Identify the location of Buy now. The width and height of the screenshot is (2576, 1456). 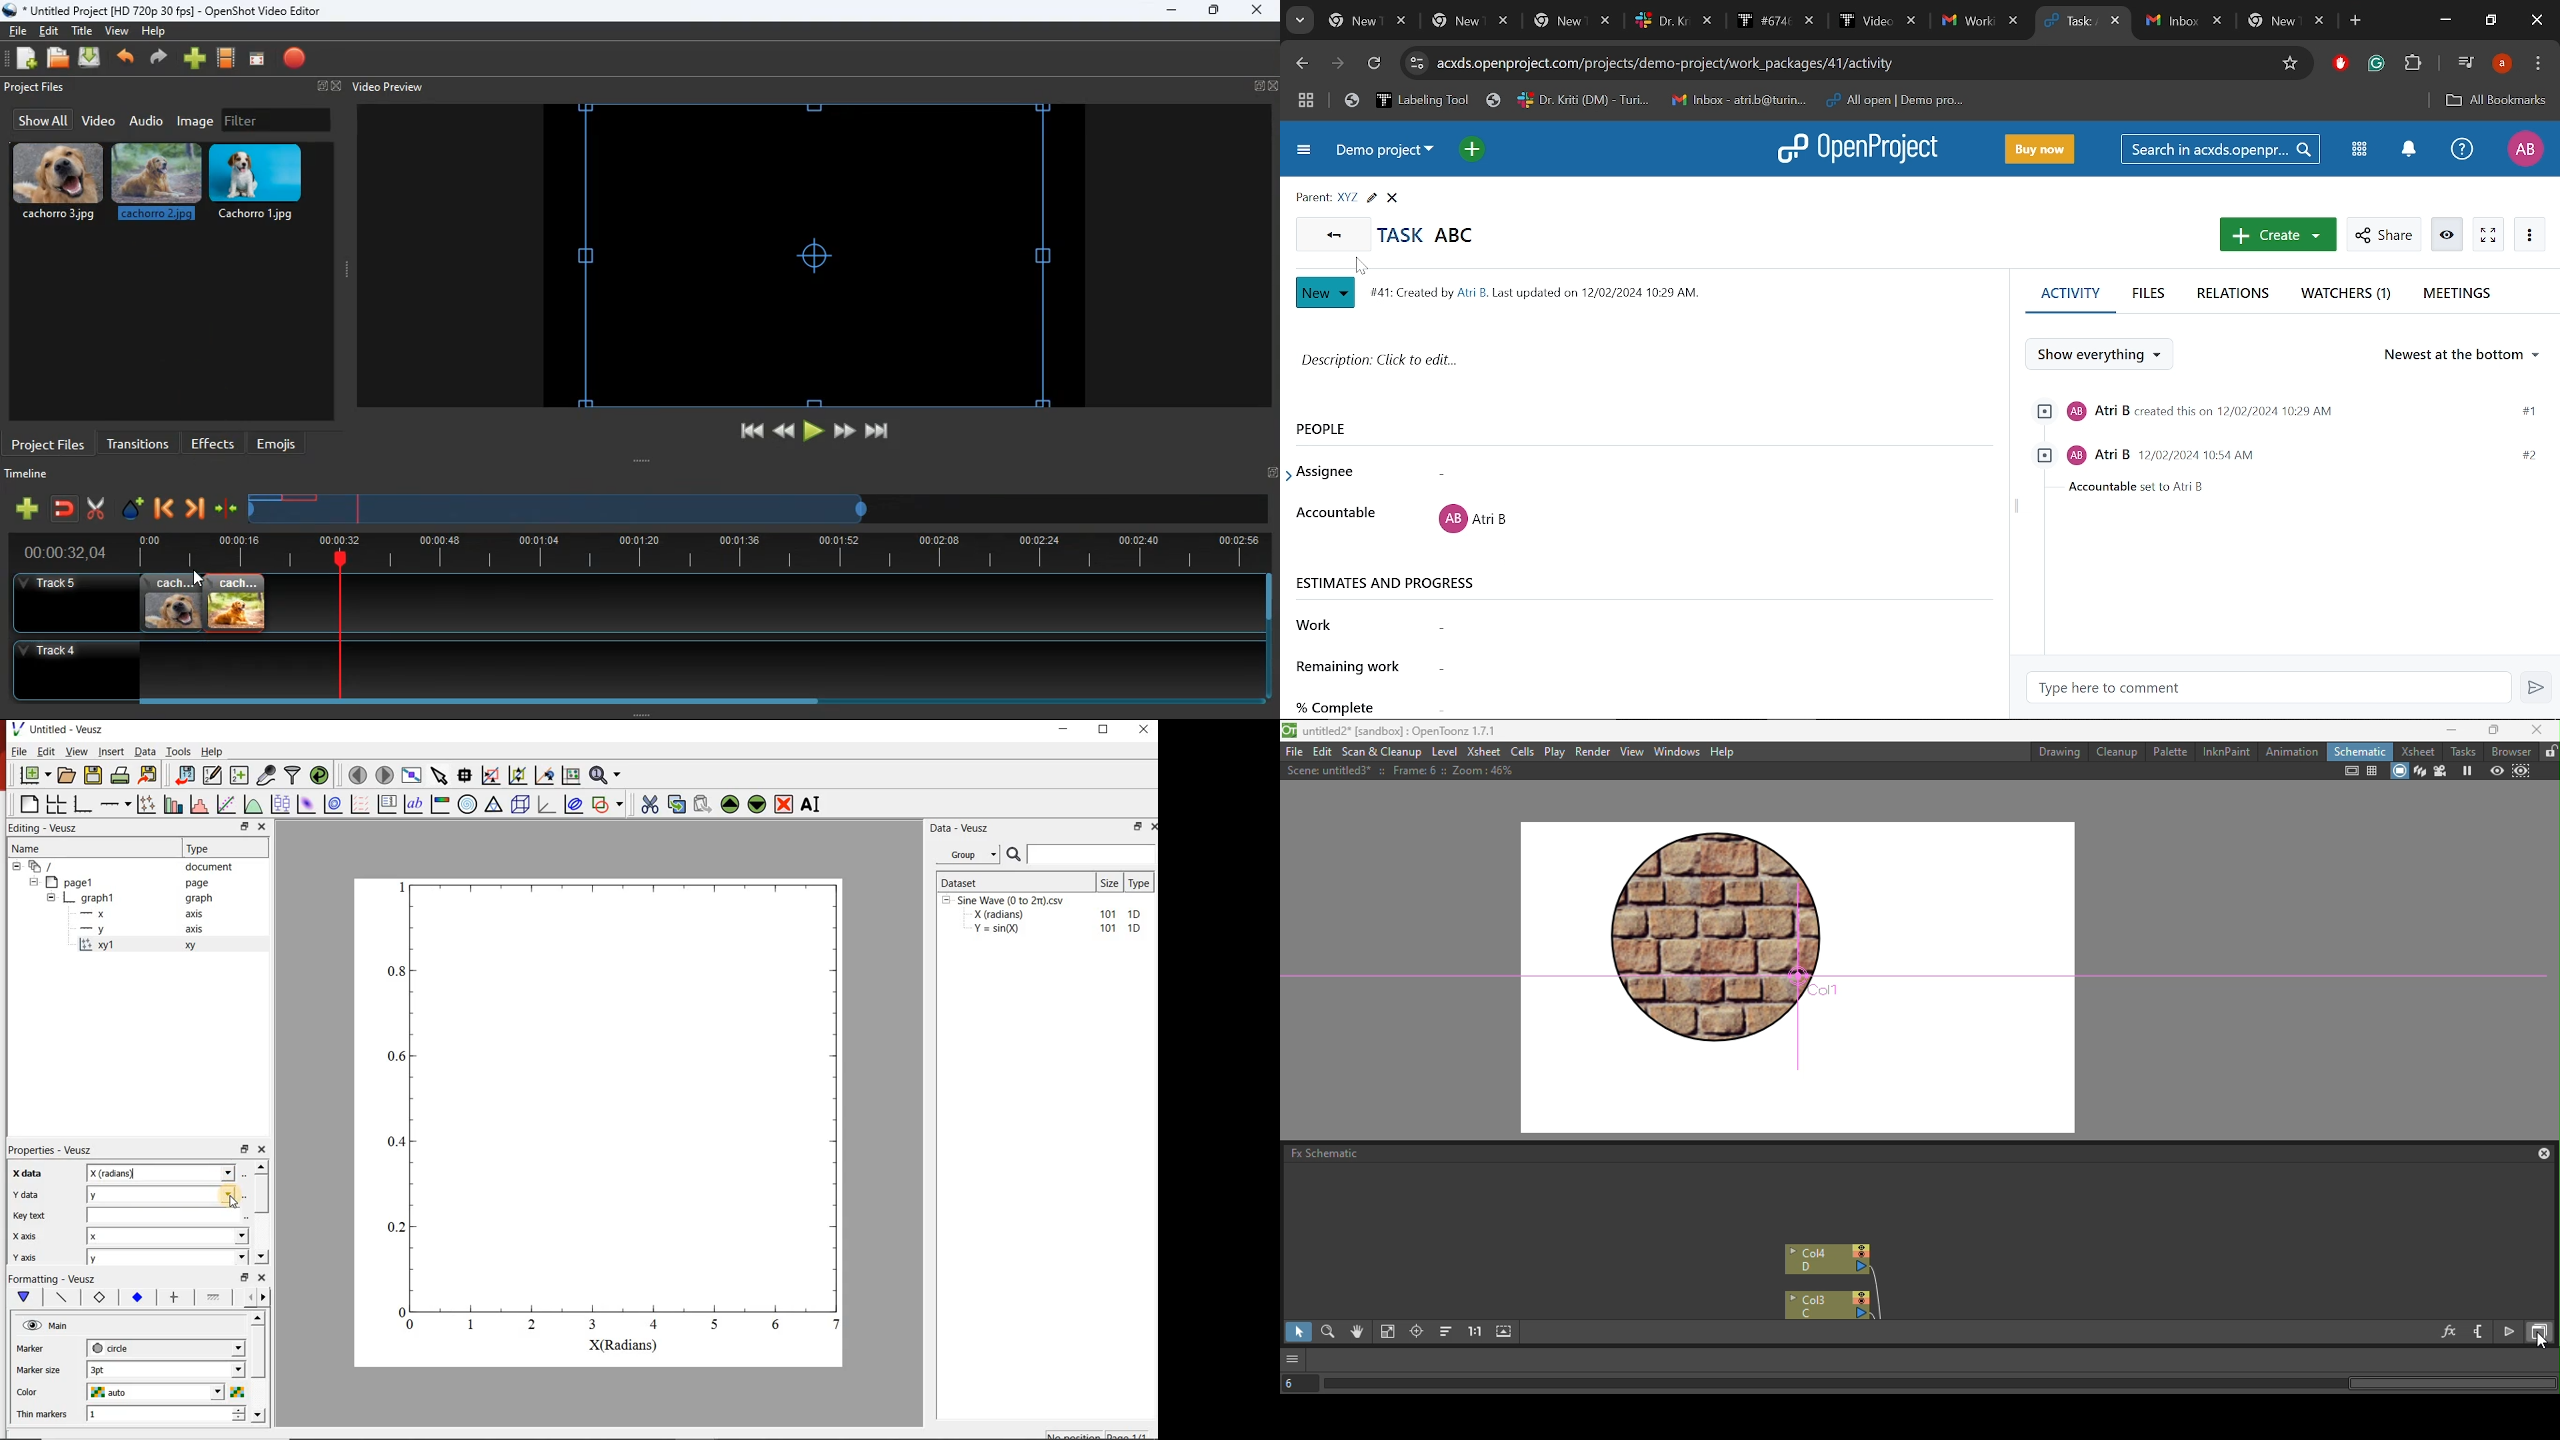
(2039, 149).